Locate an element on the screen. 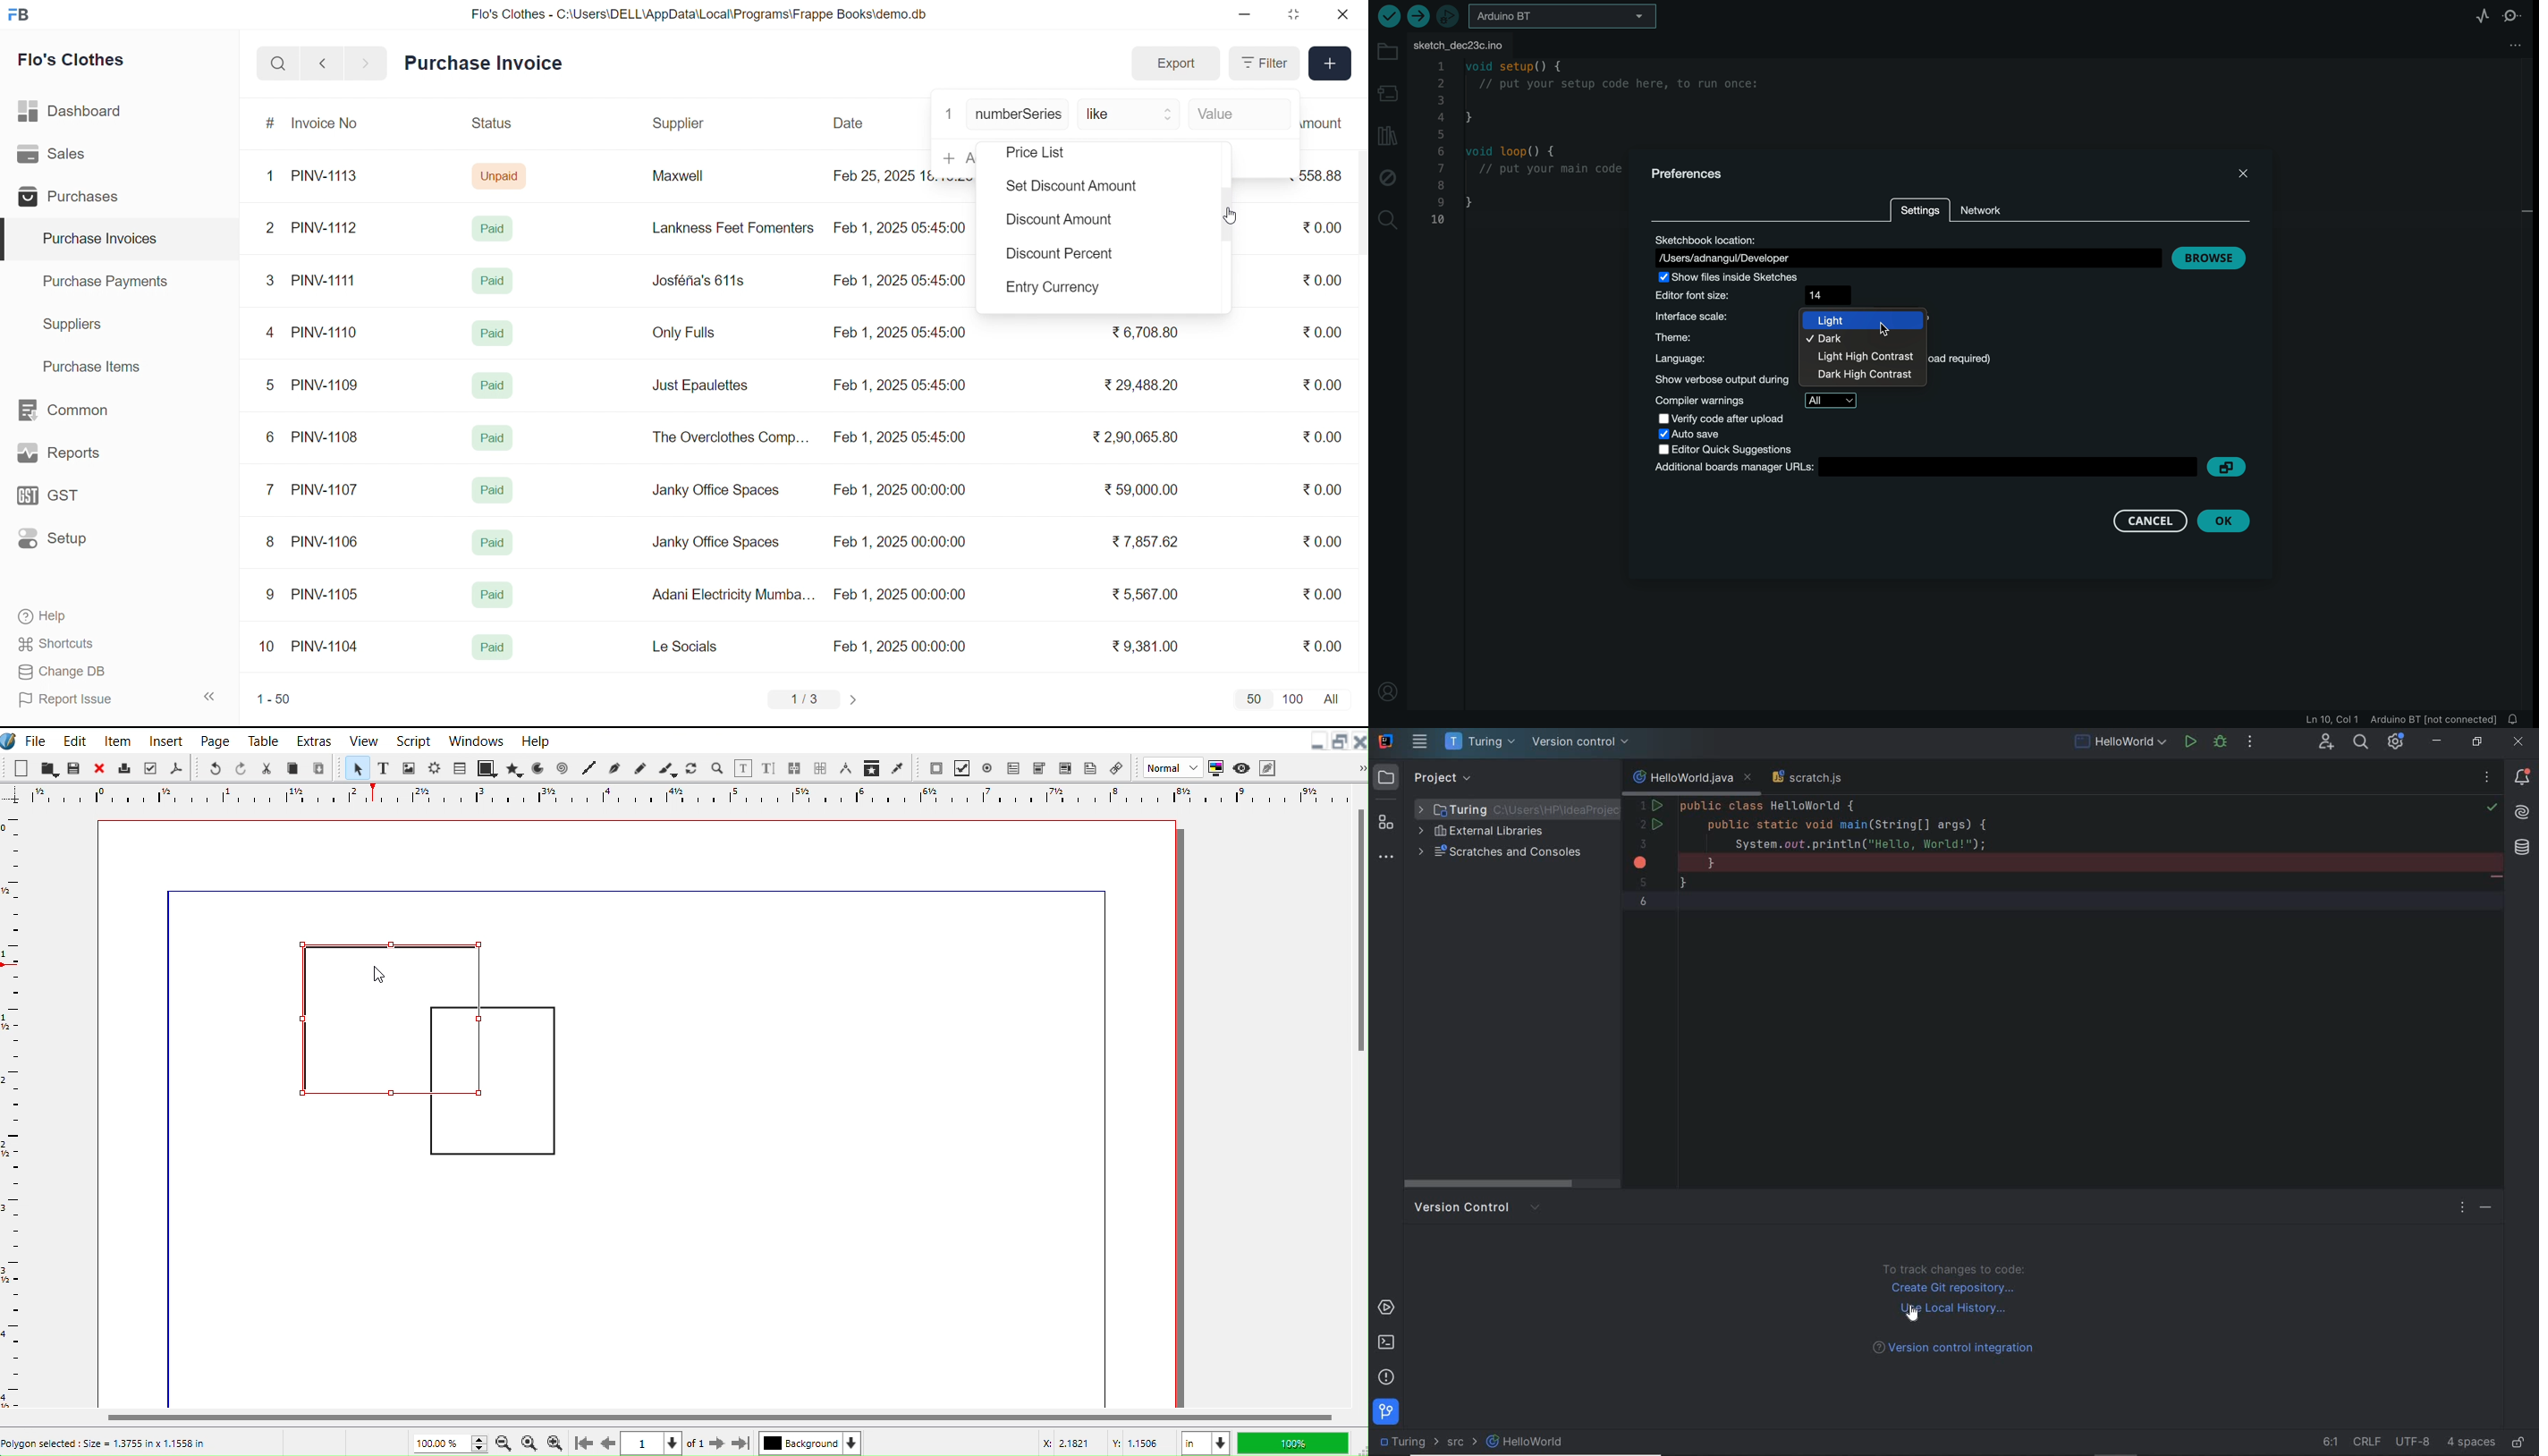 The width and height of the screenshot is (2548, 1456). ₹ 7,857.62 is located at coordinates (1147, 542).